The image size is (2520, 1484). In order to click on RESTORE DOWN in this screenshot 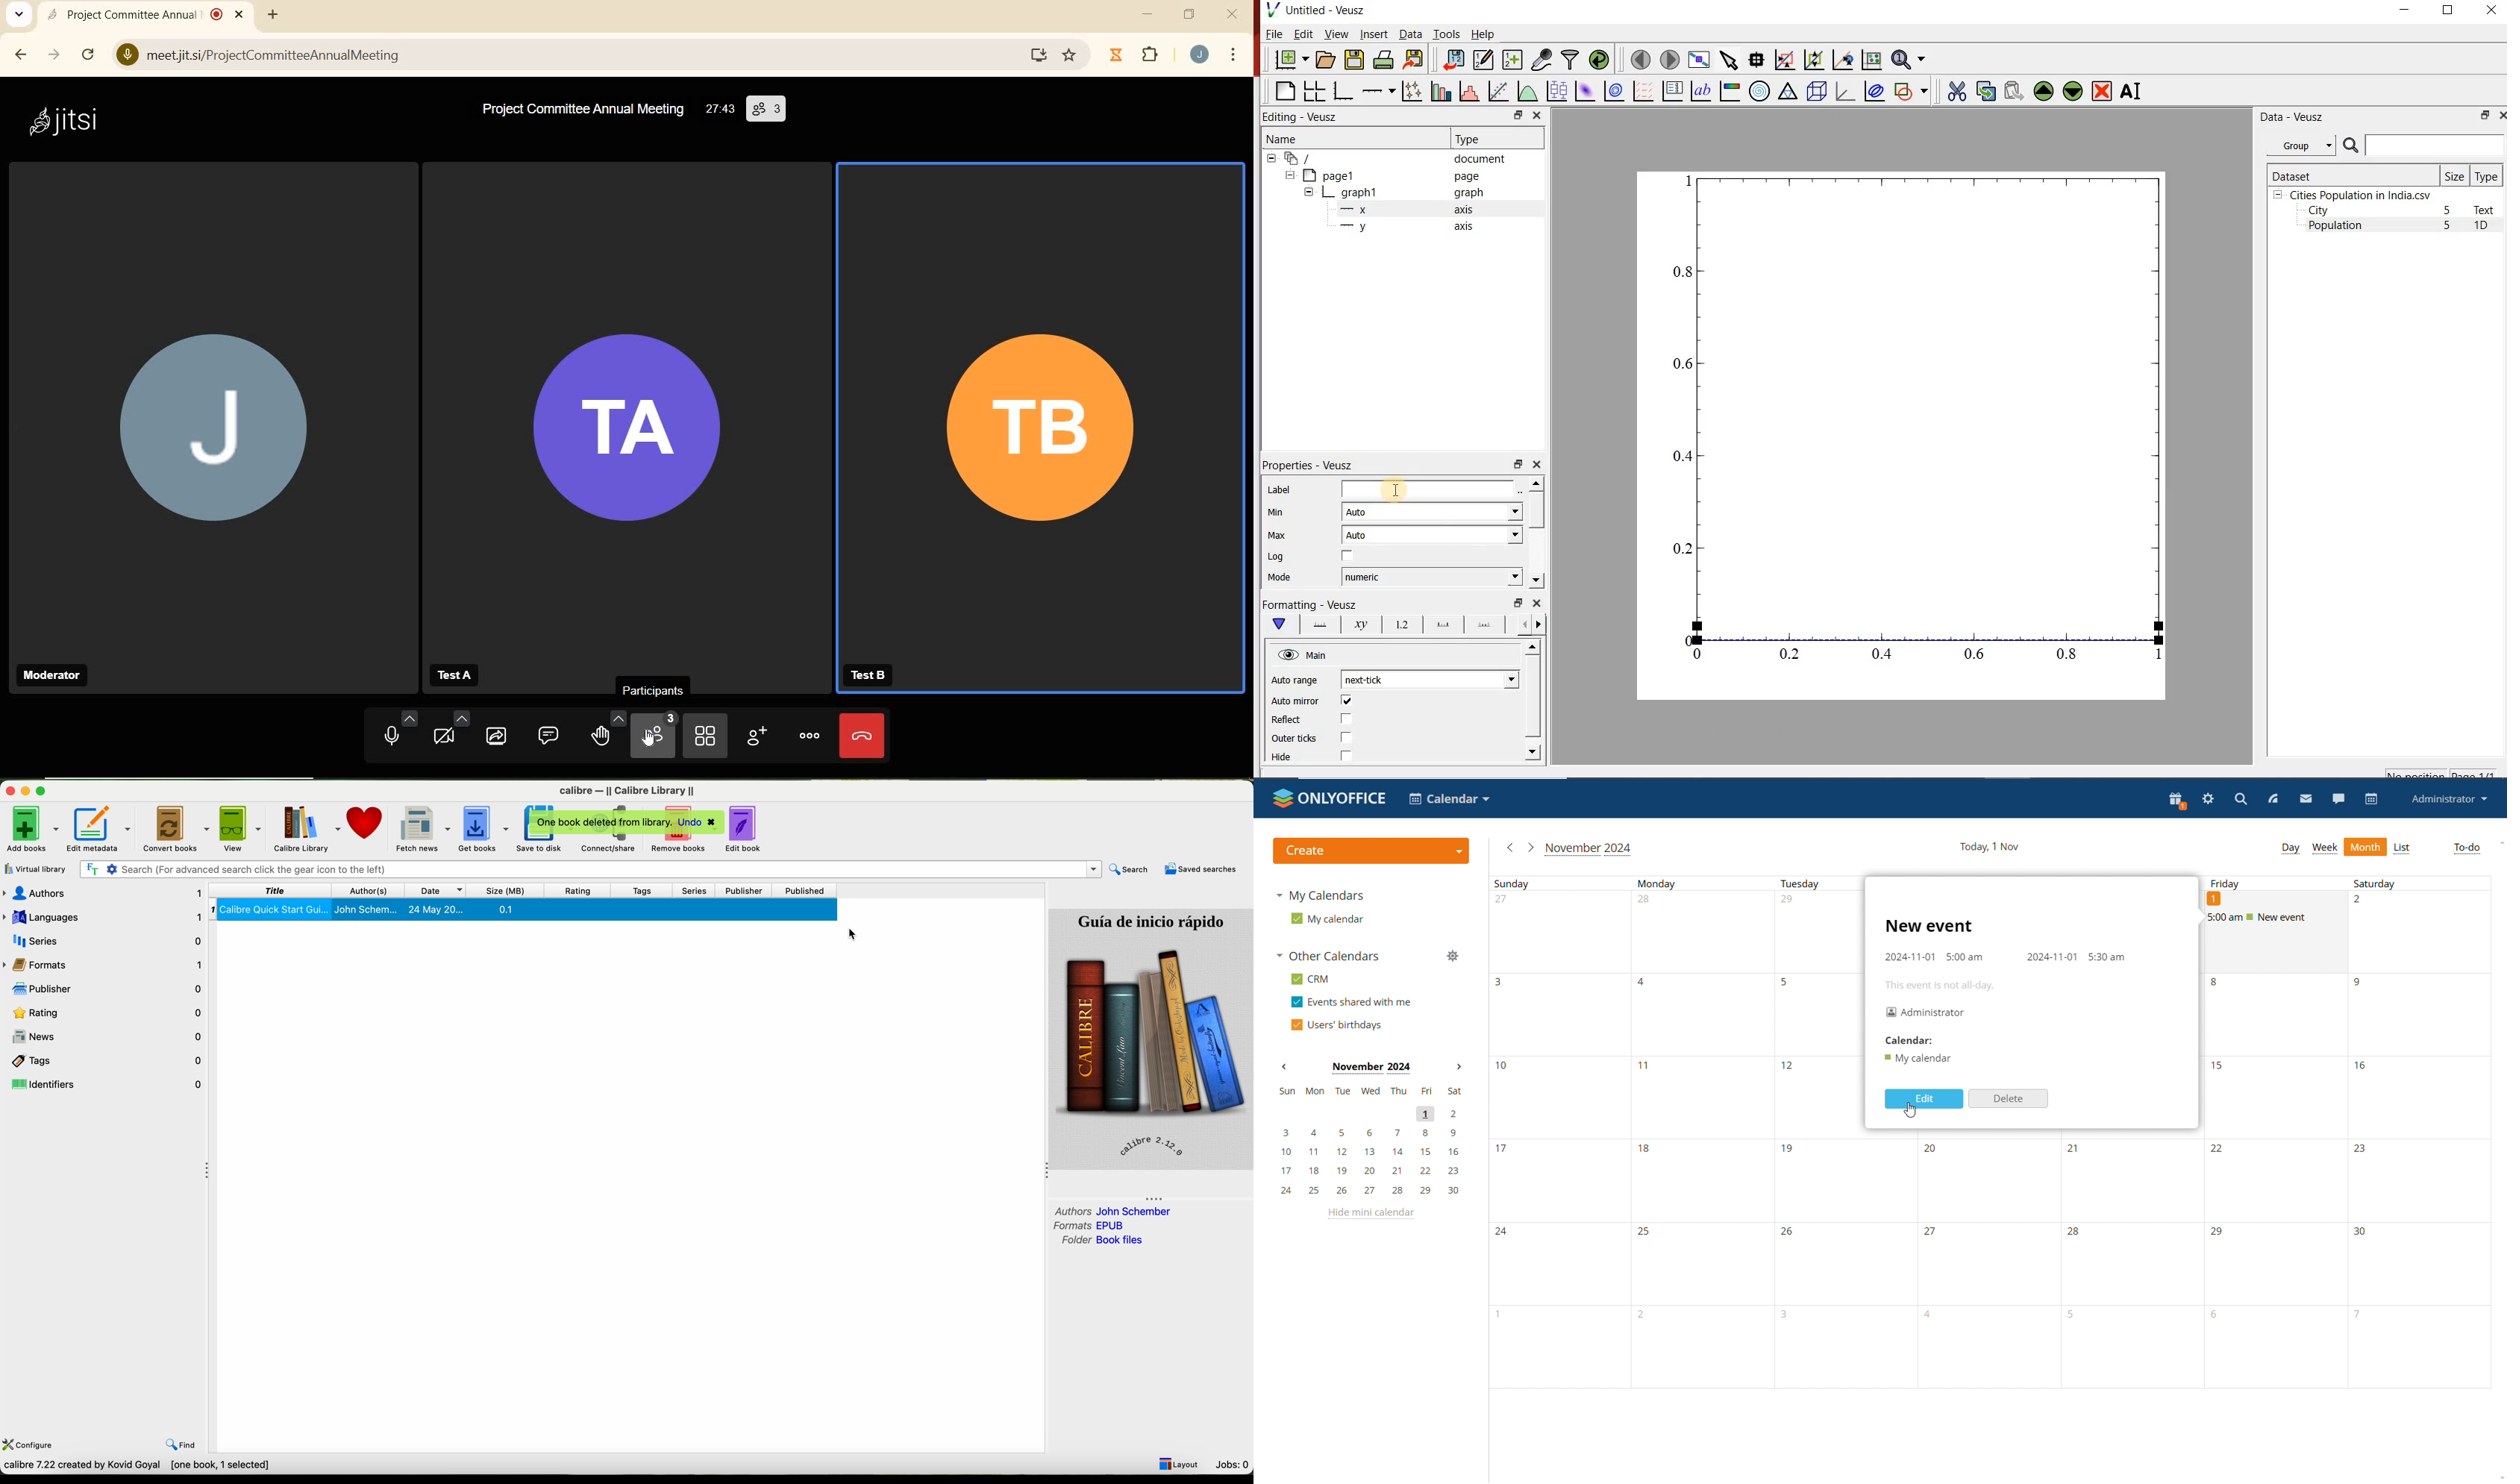, I will do `click(1189, 16)`.